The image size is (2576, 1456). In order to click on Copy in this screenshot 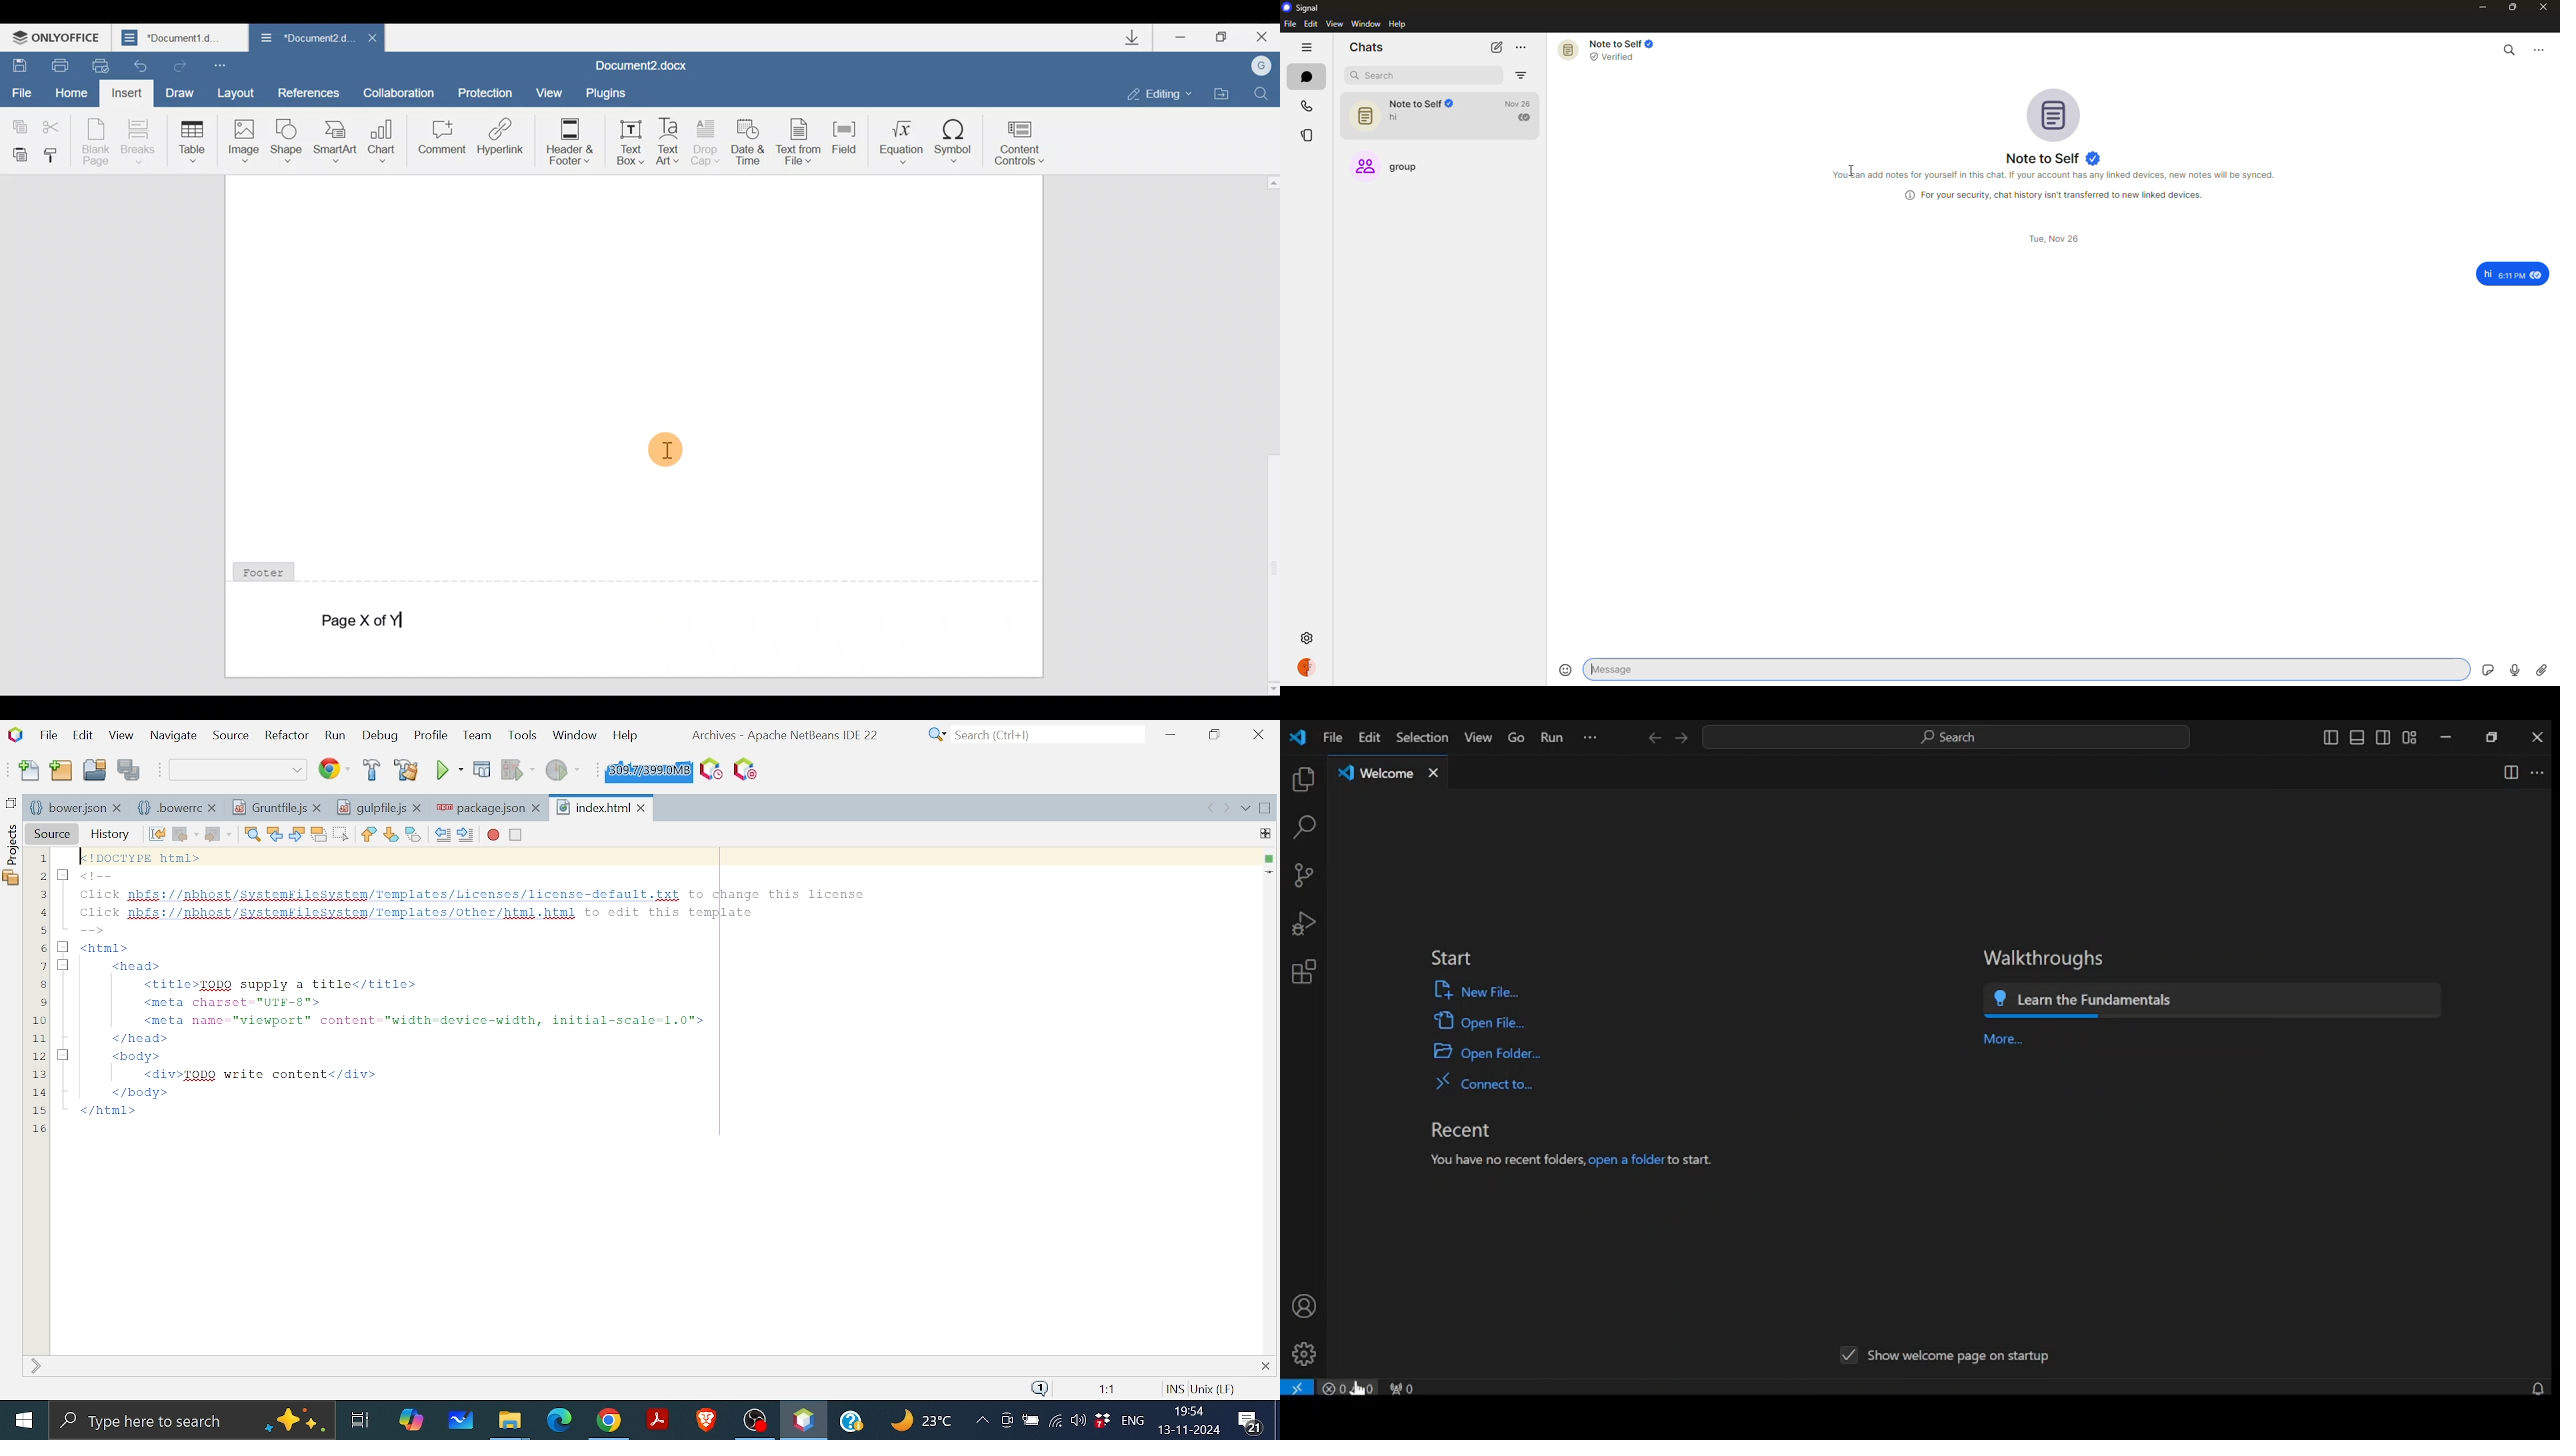, I will do `click(17, 123)`.